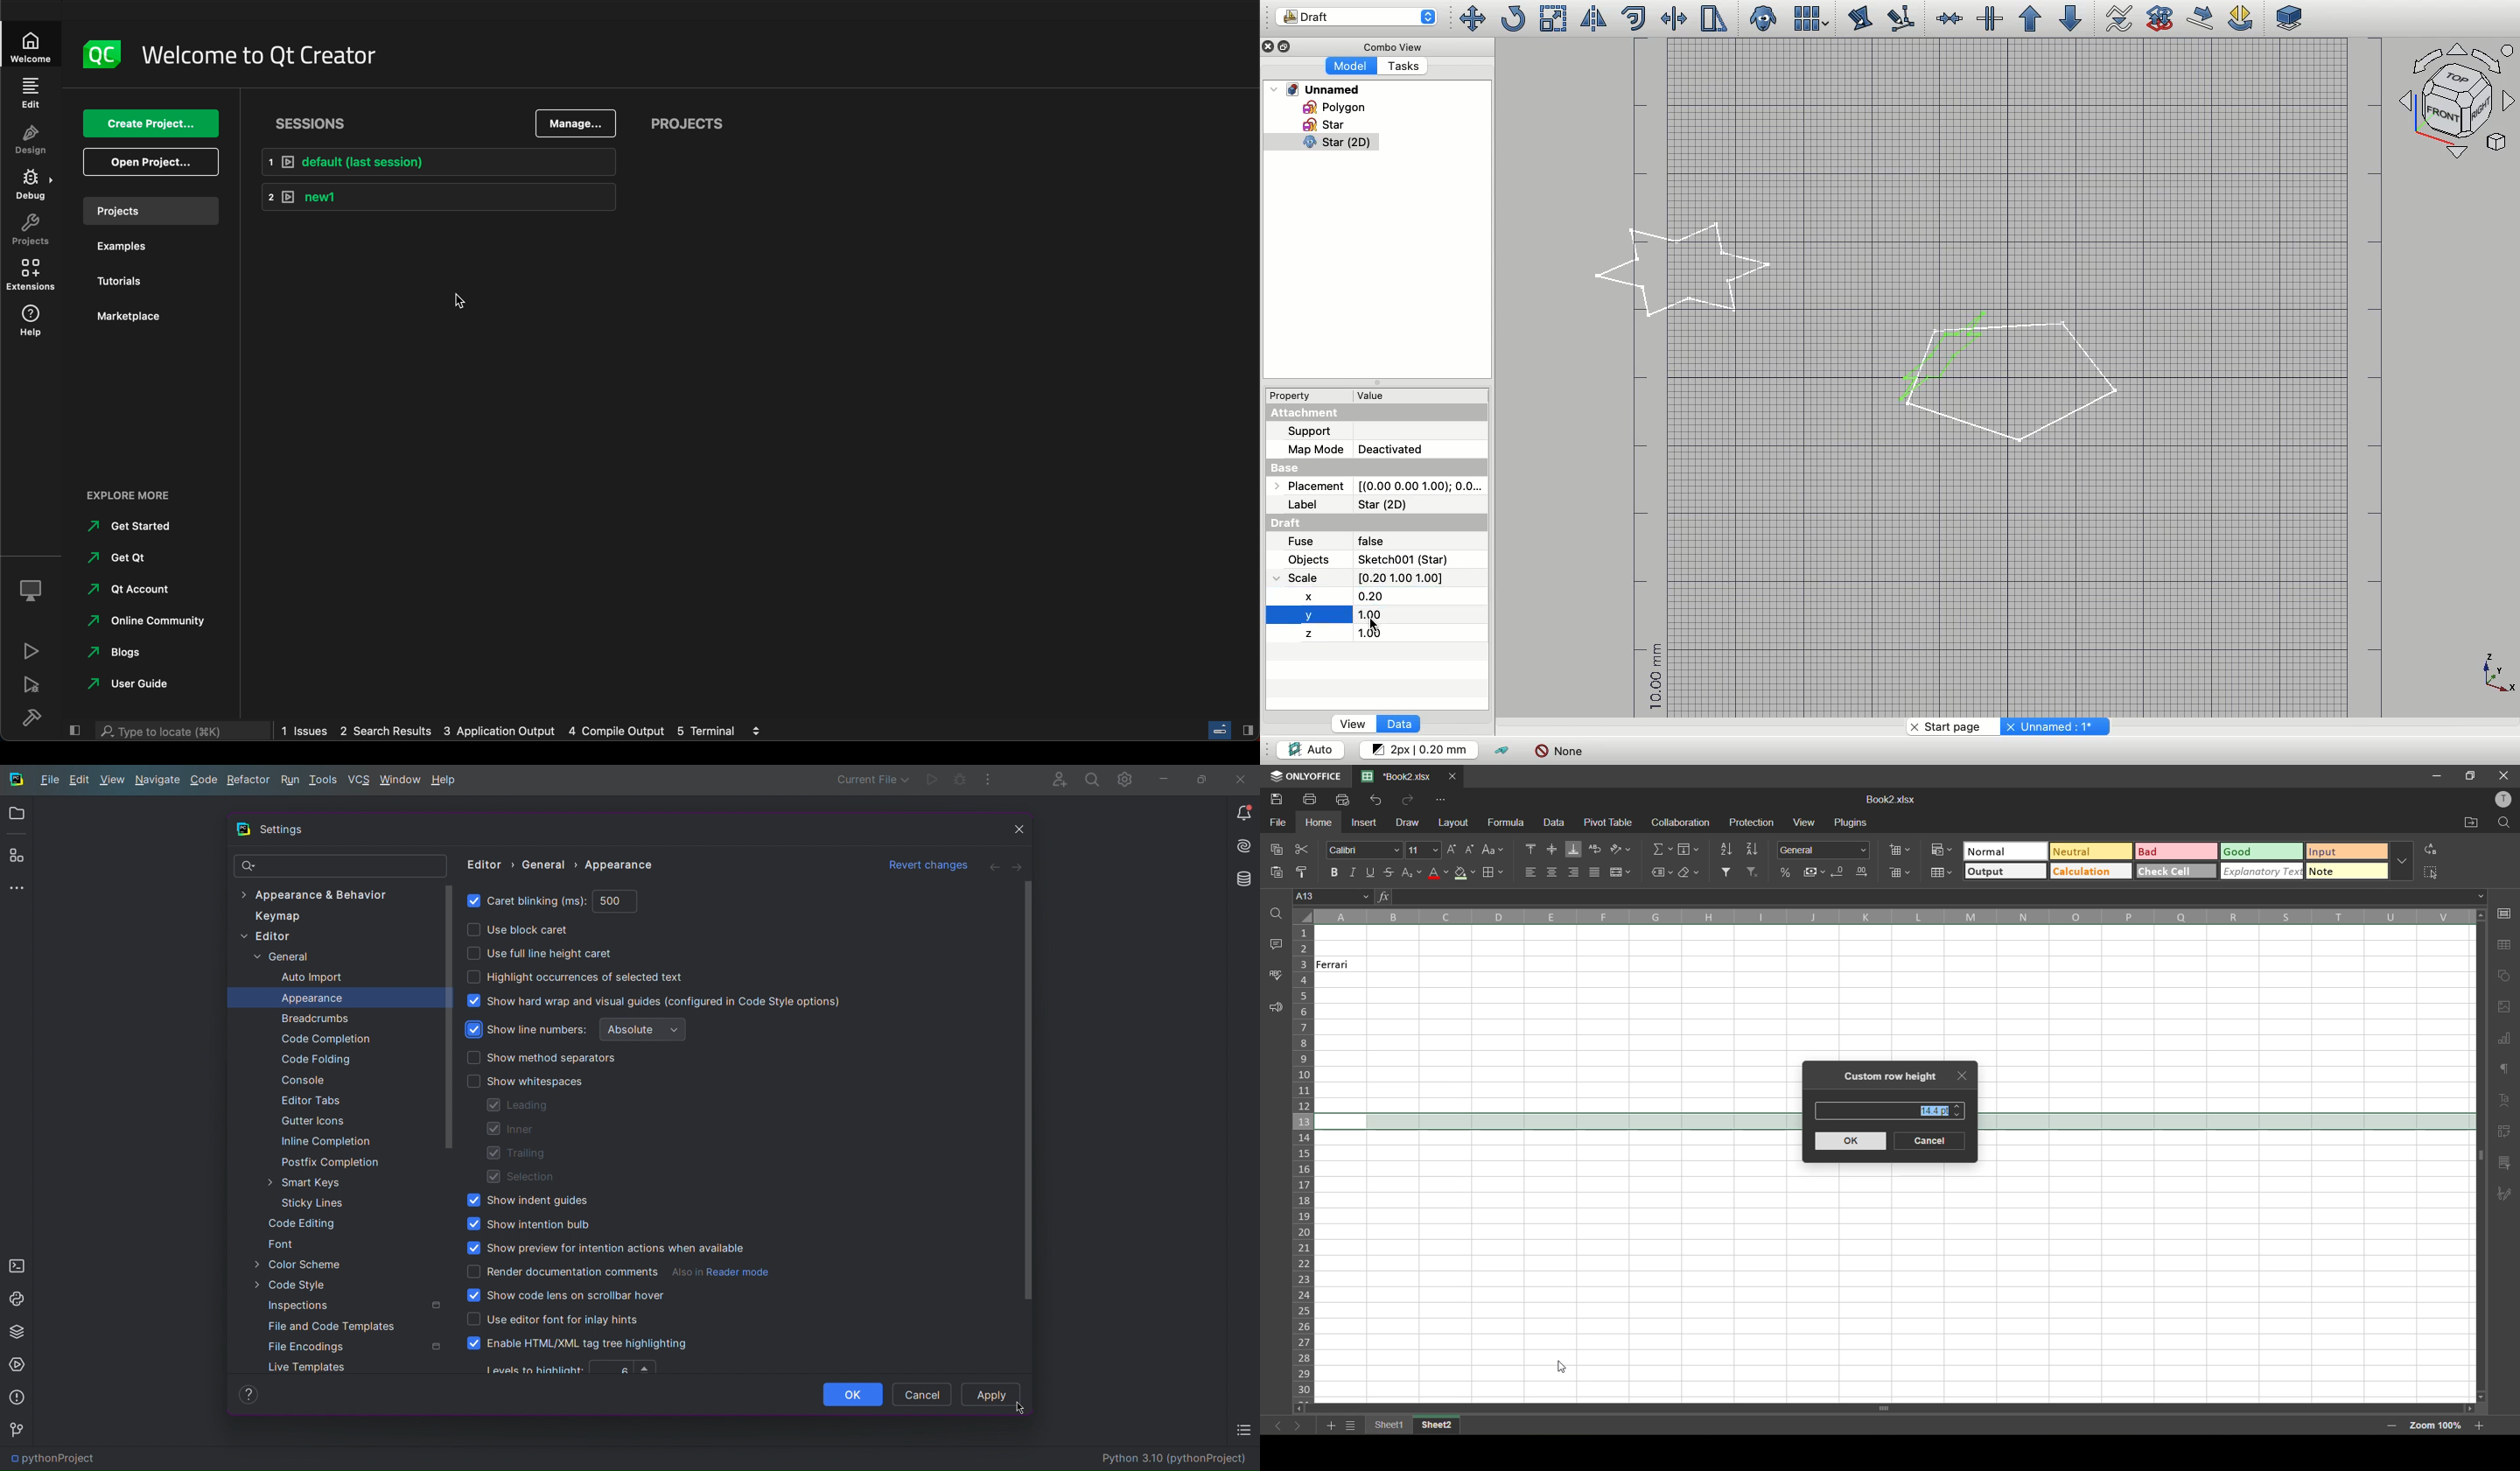 The image size is (2520, 1484). I want to click on Property, so click(1291, 396).